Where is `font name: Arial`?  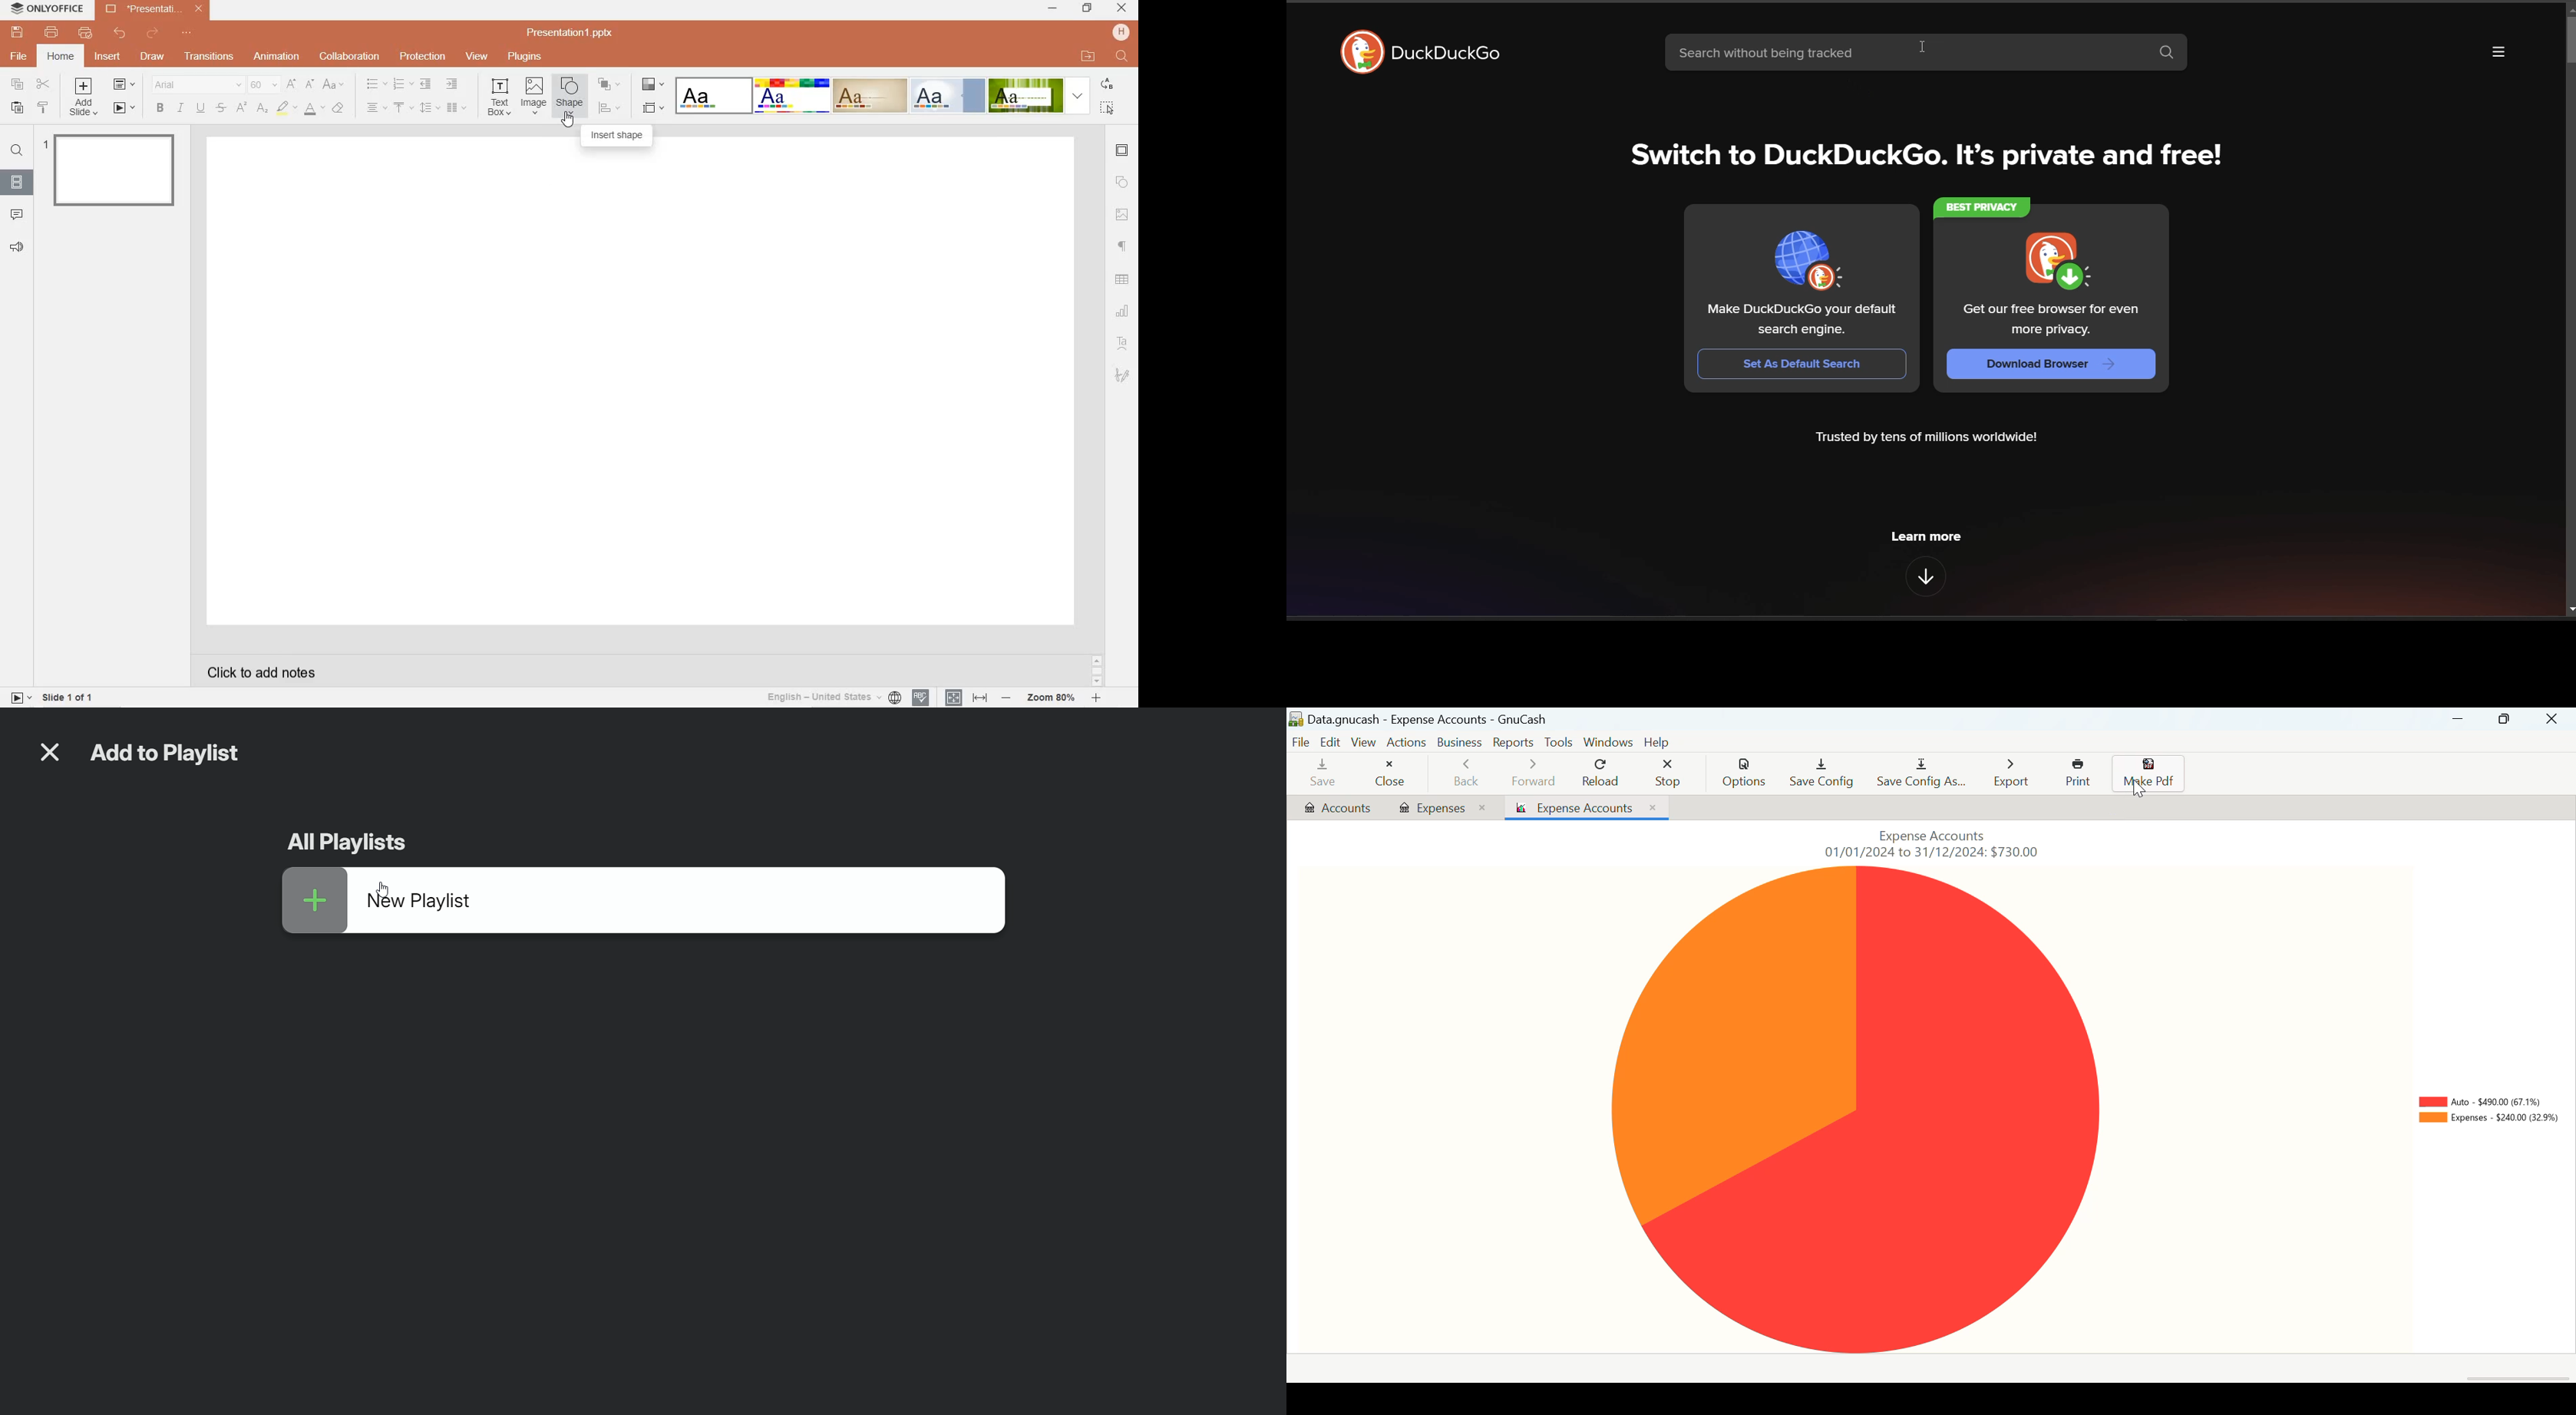 font name: Arial is located at coordinates (195, 85).